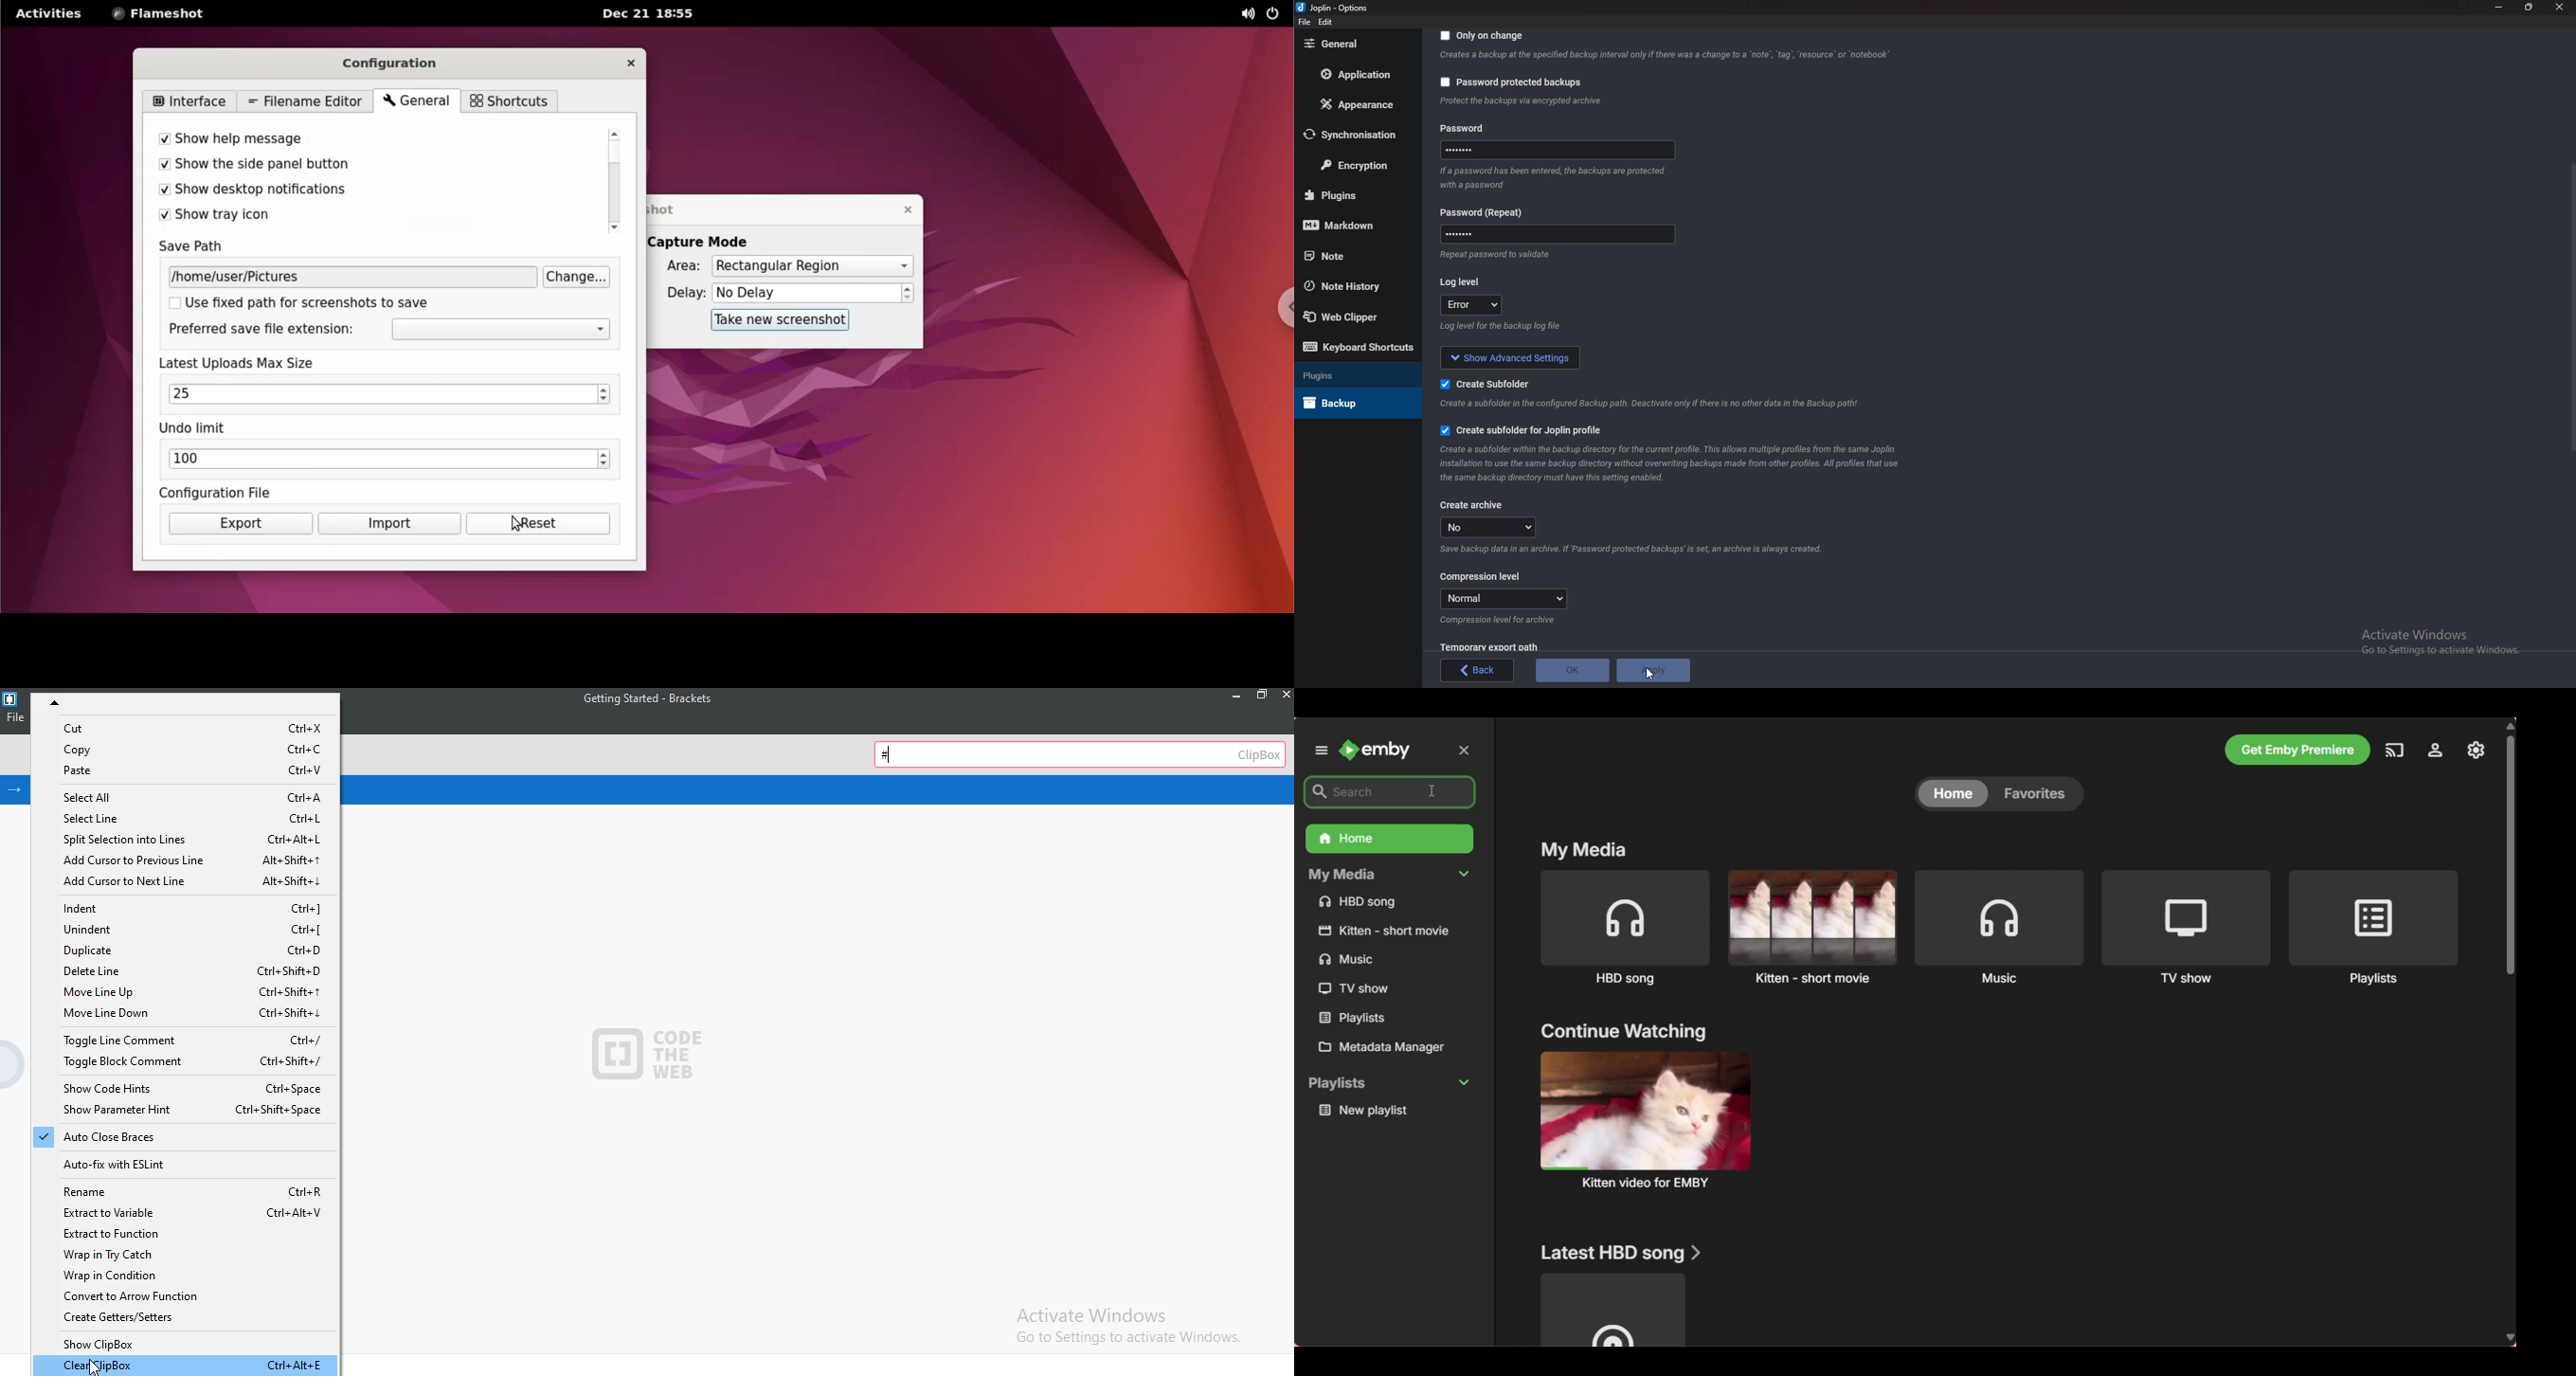  I want to click on create archive, so click(1472, 505).